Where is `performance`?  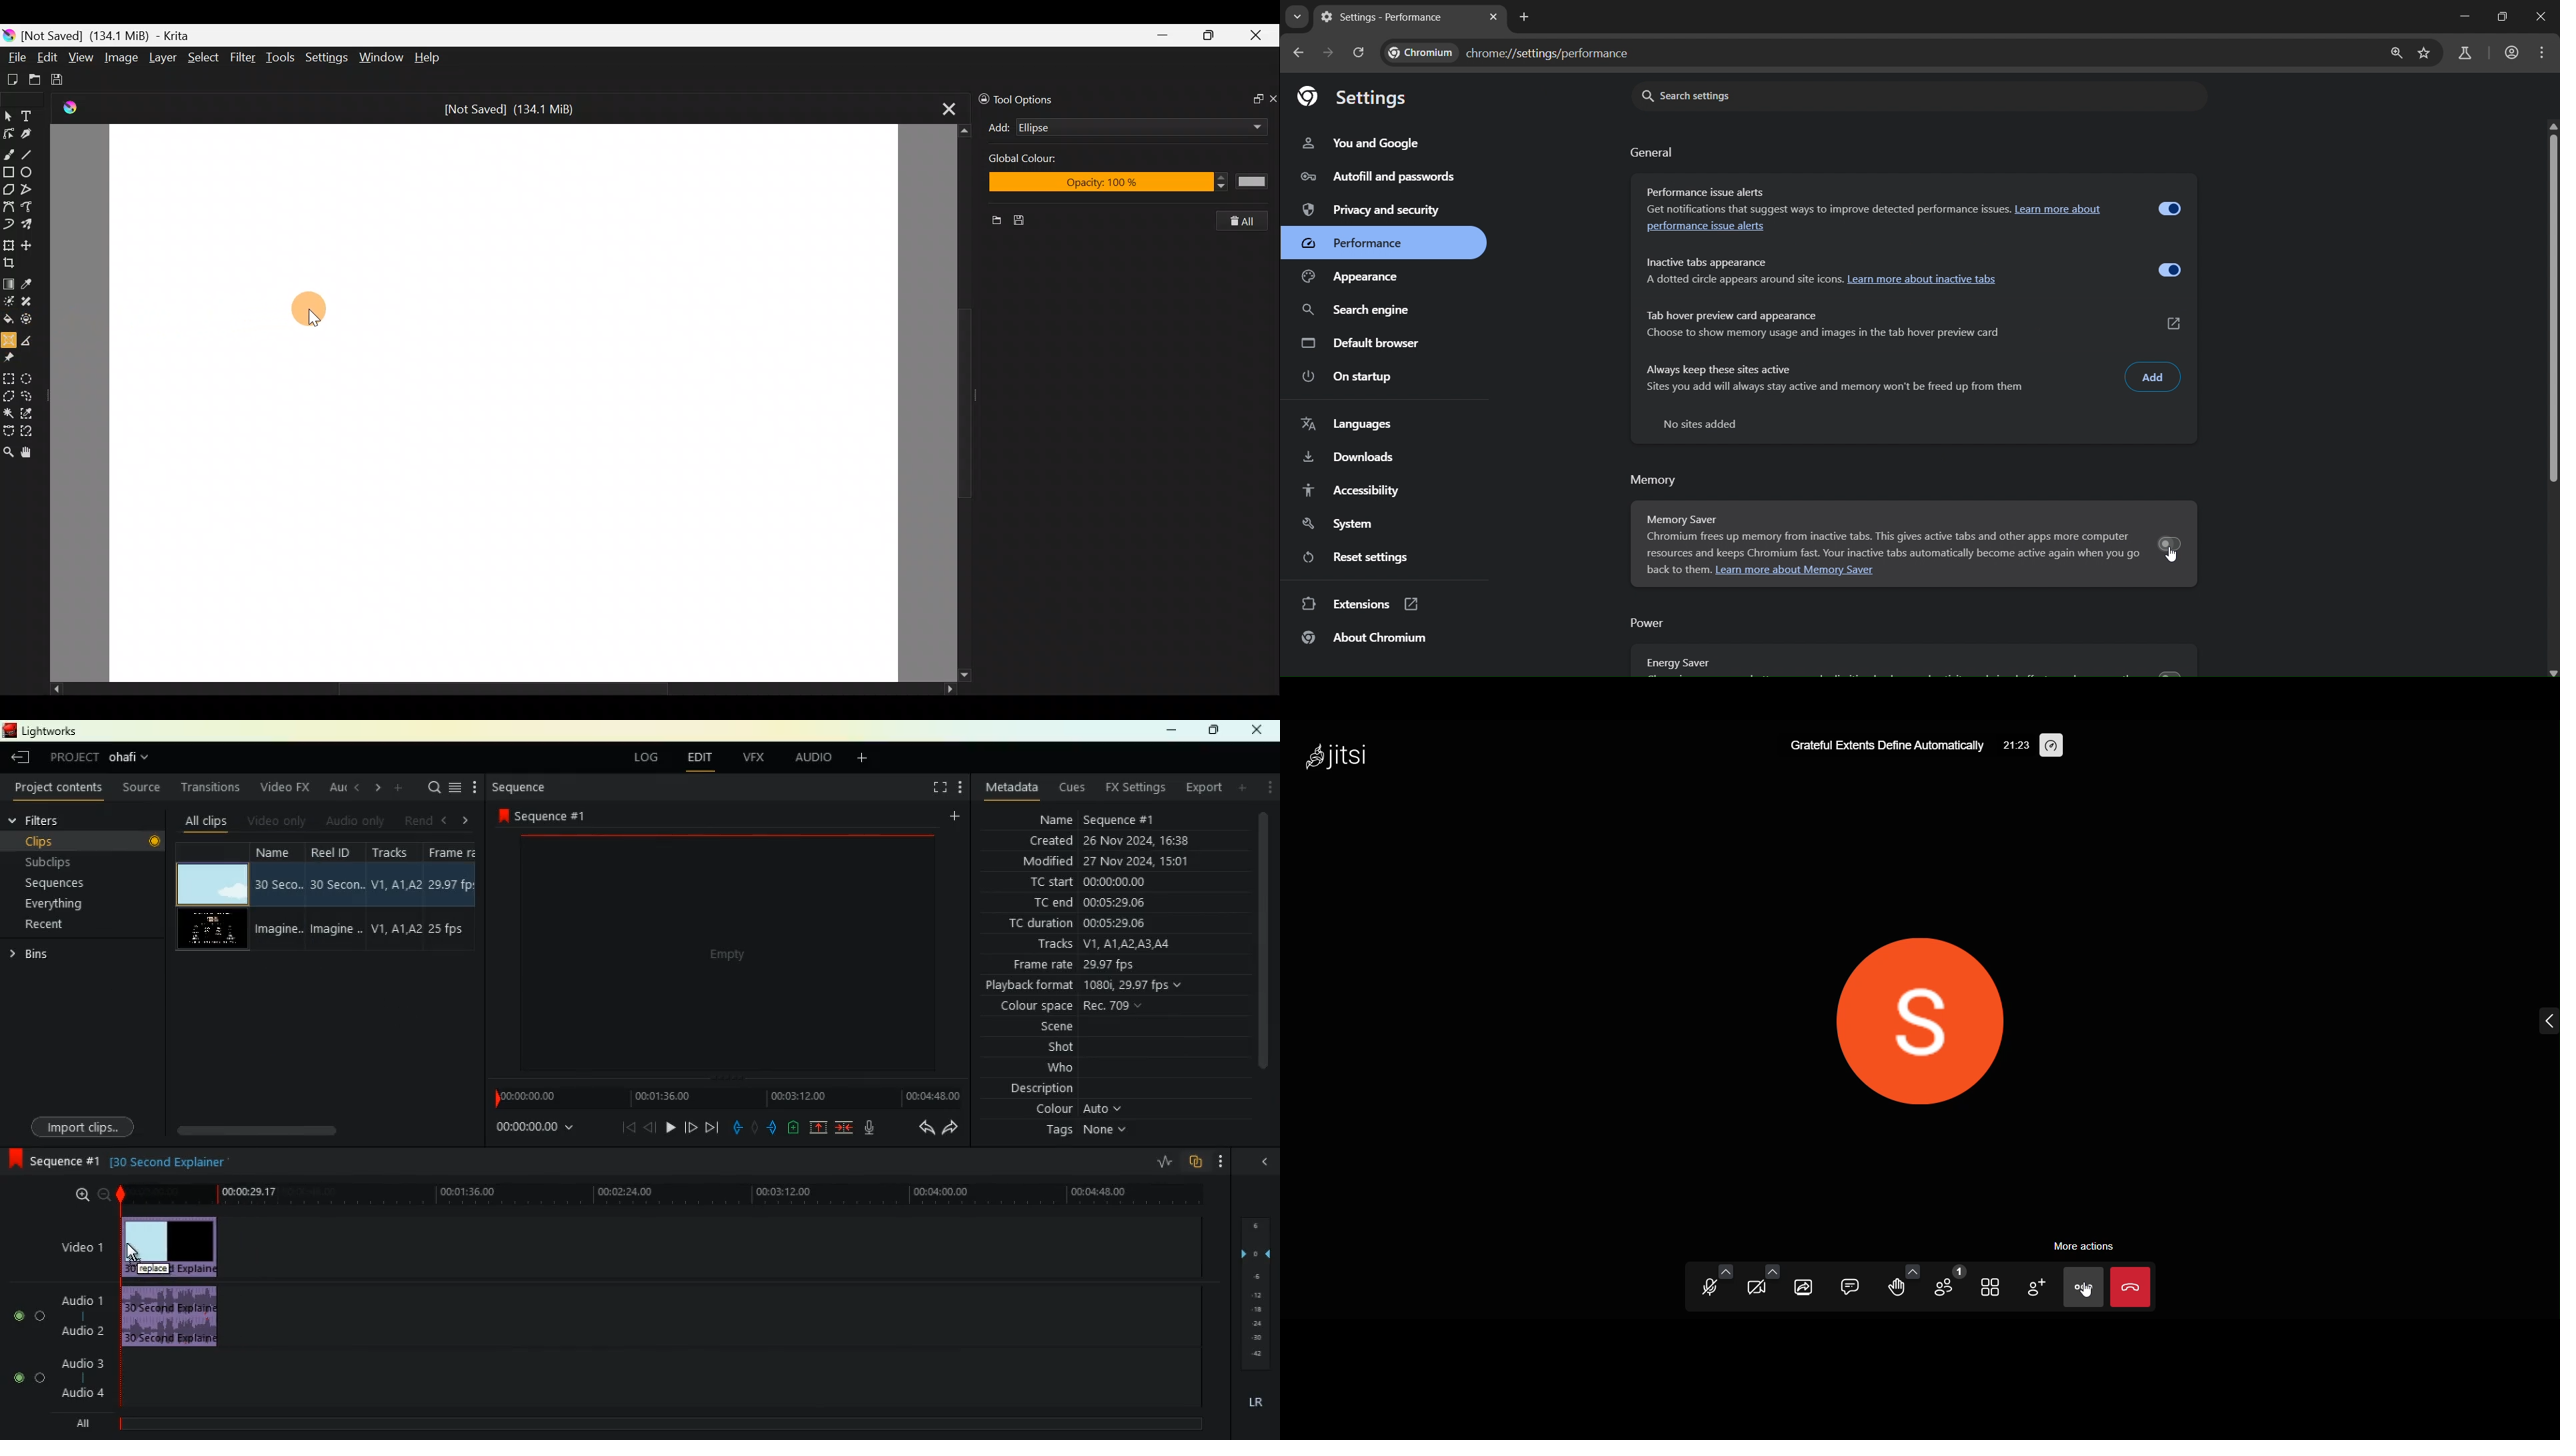 performance is located at coordinates (1365, 241).